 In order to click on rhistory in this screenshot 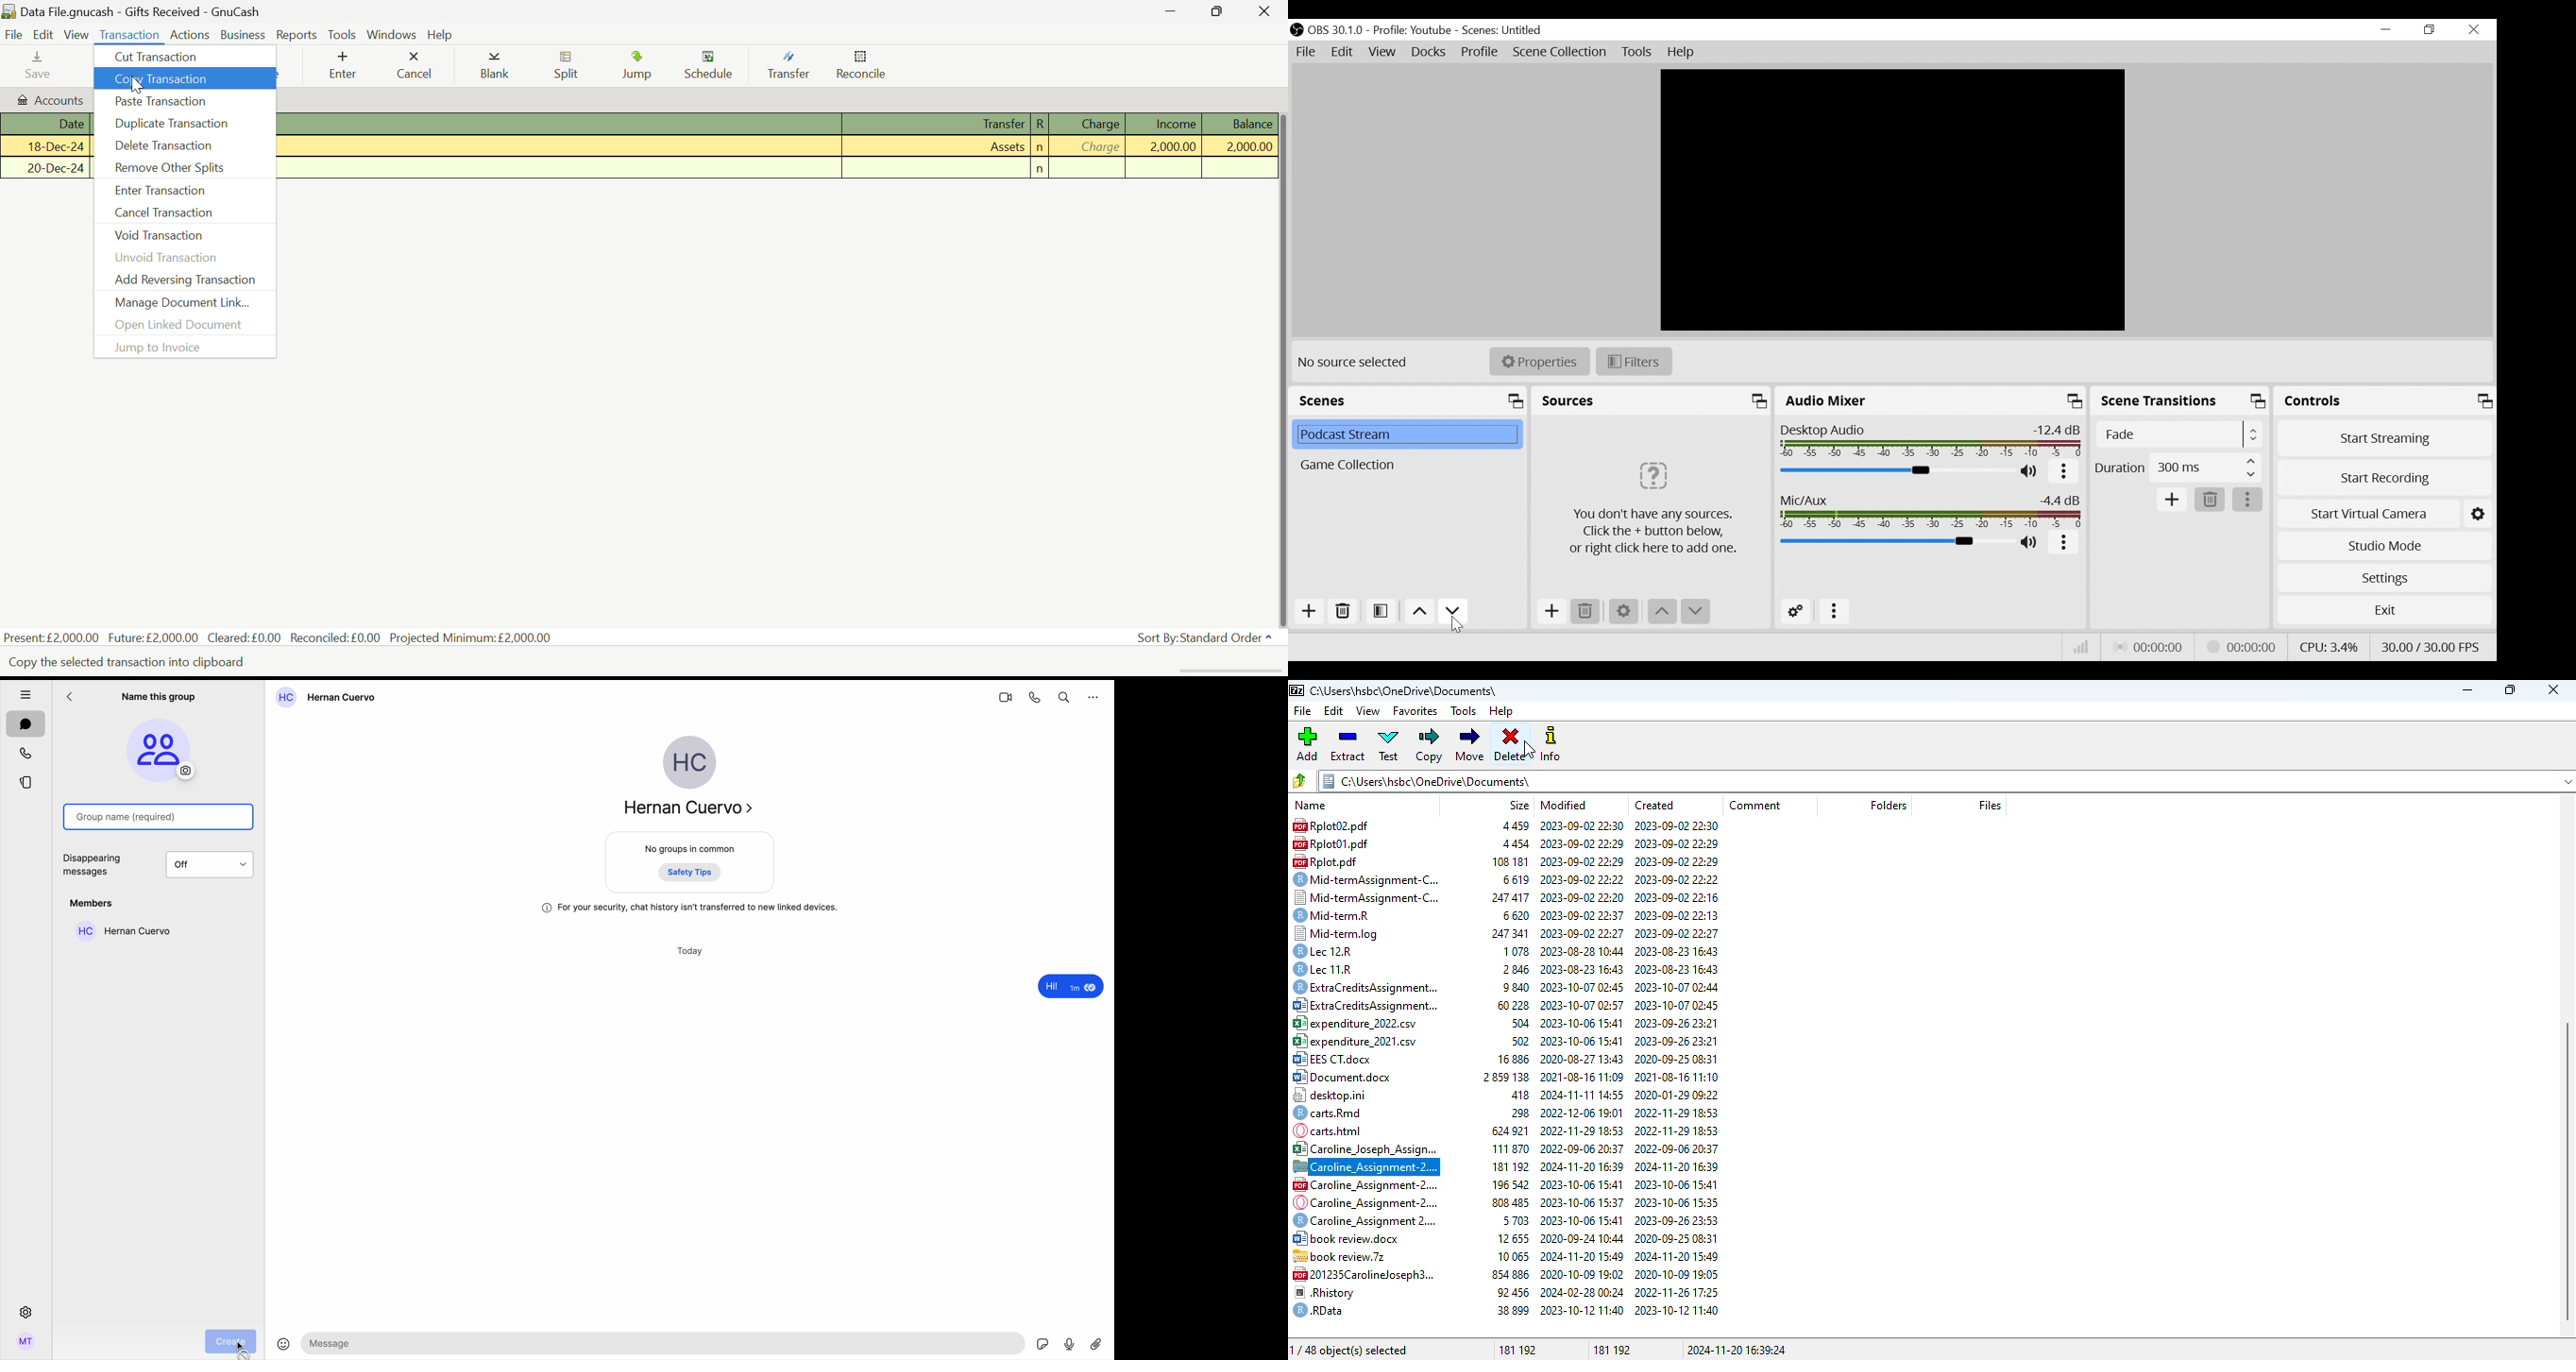, I will do `click(1327, 1292)`.